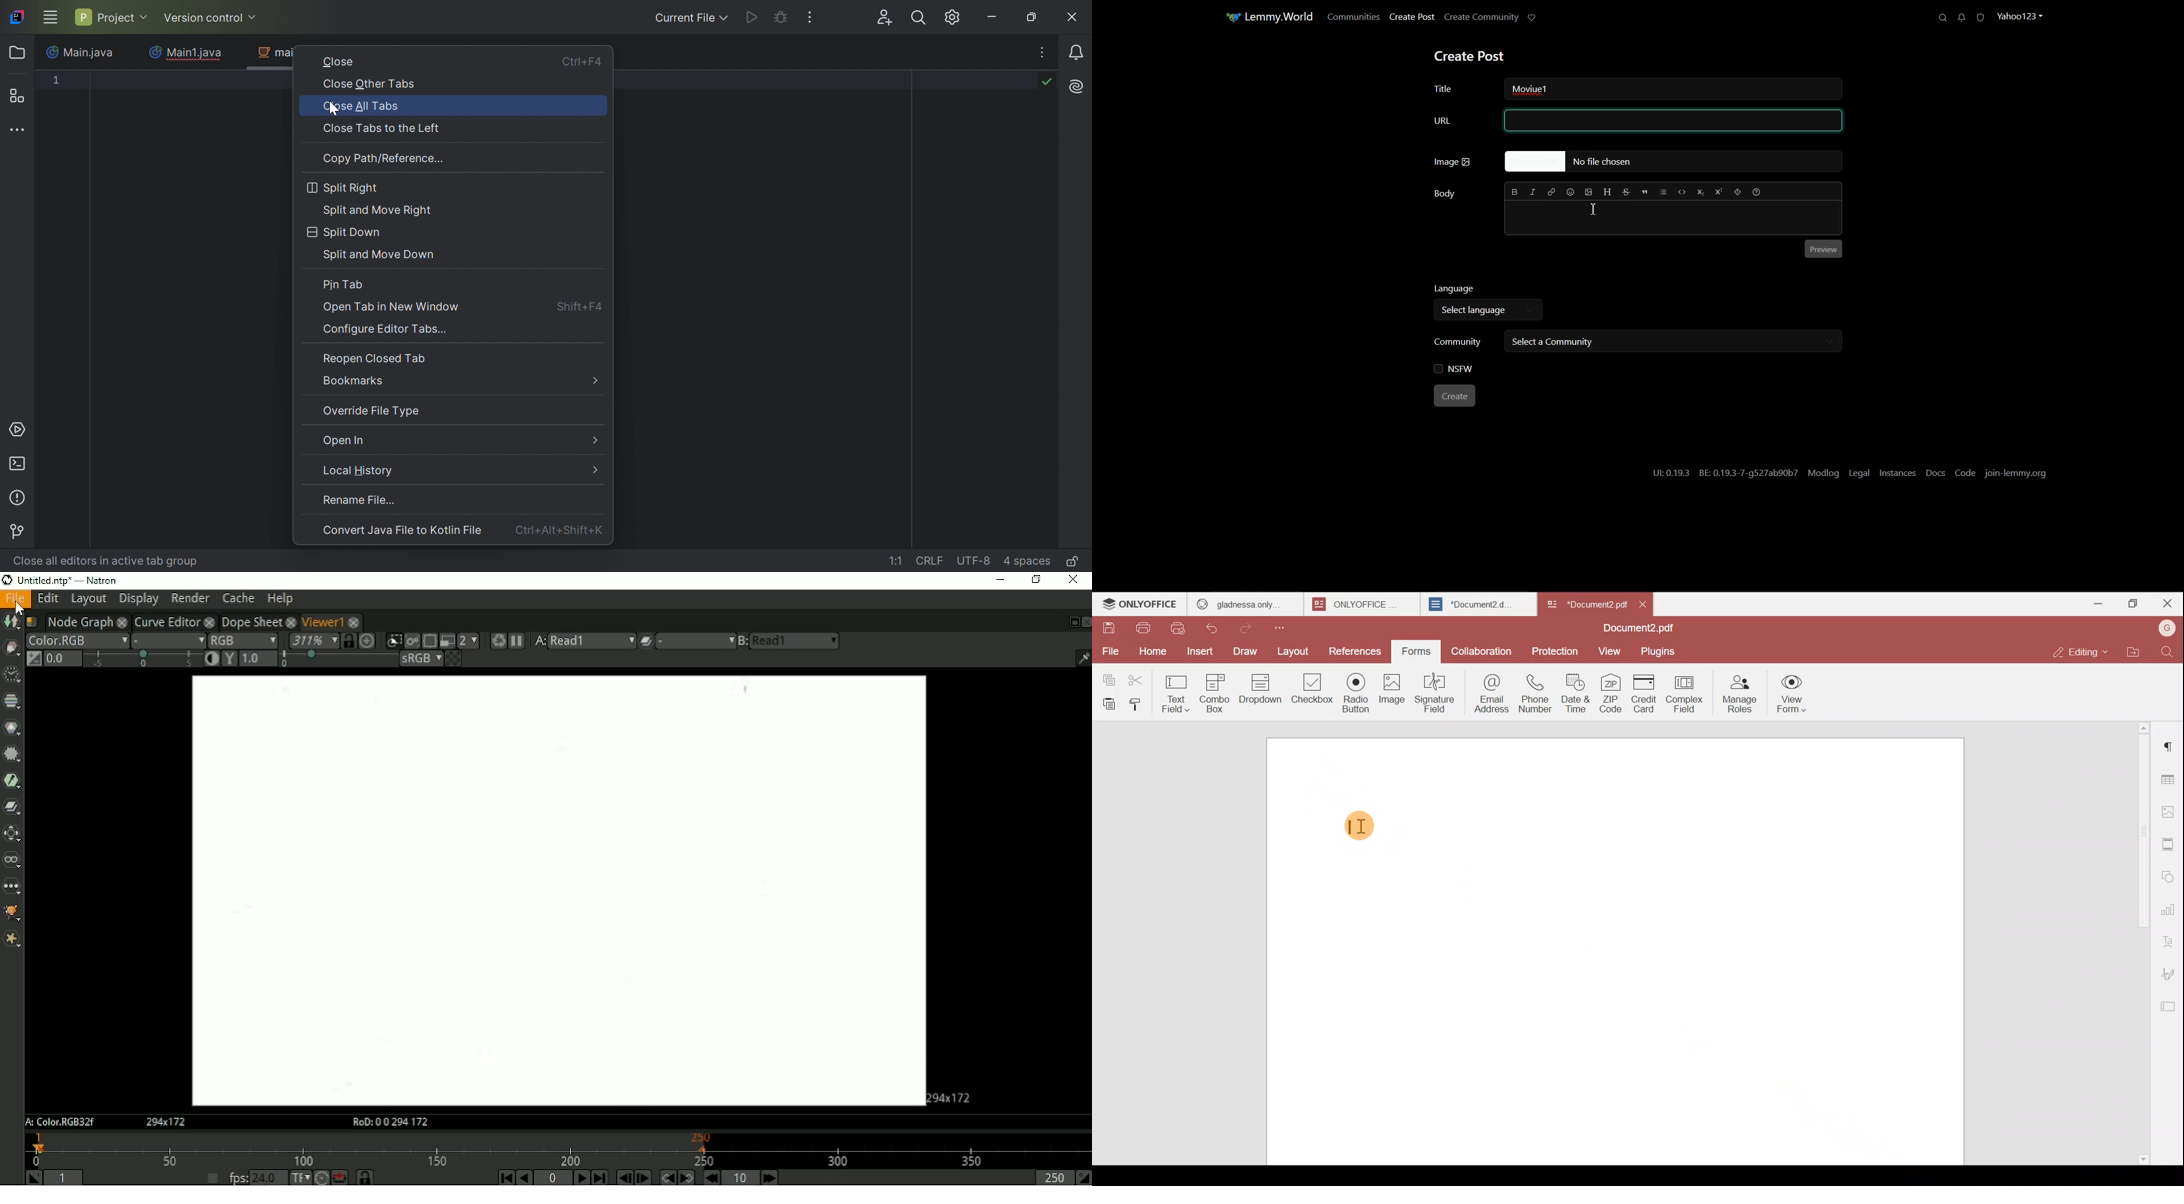 This screenshot has height=1204, width=2184. Describe the element at coordinates (271, 57) in the screenshot. I see `main` at that location.